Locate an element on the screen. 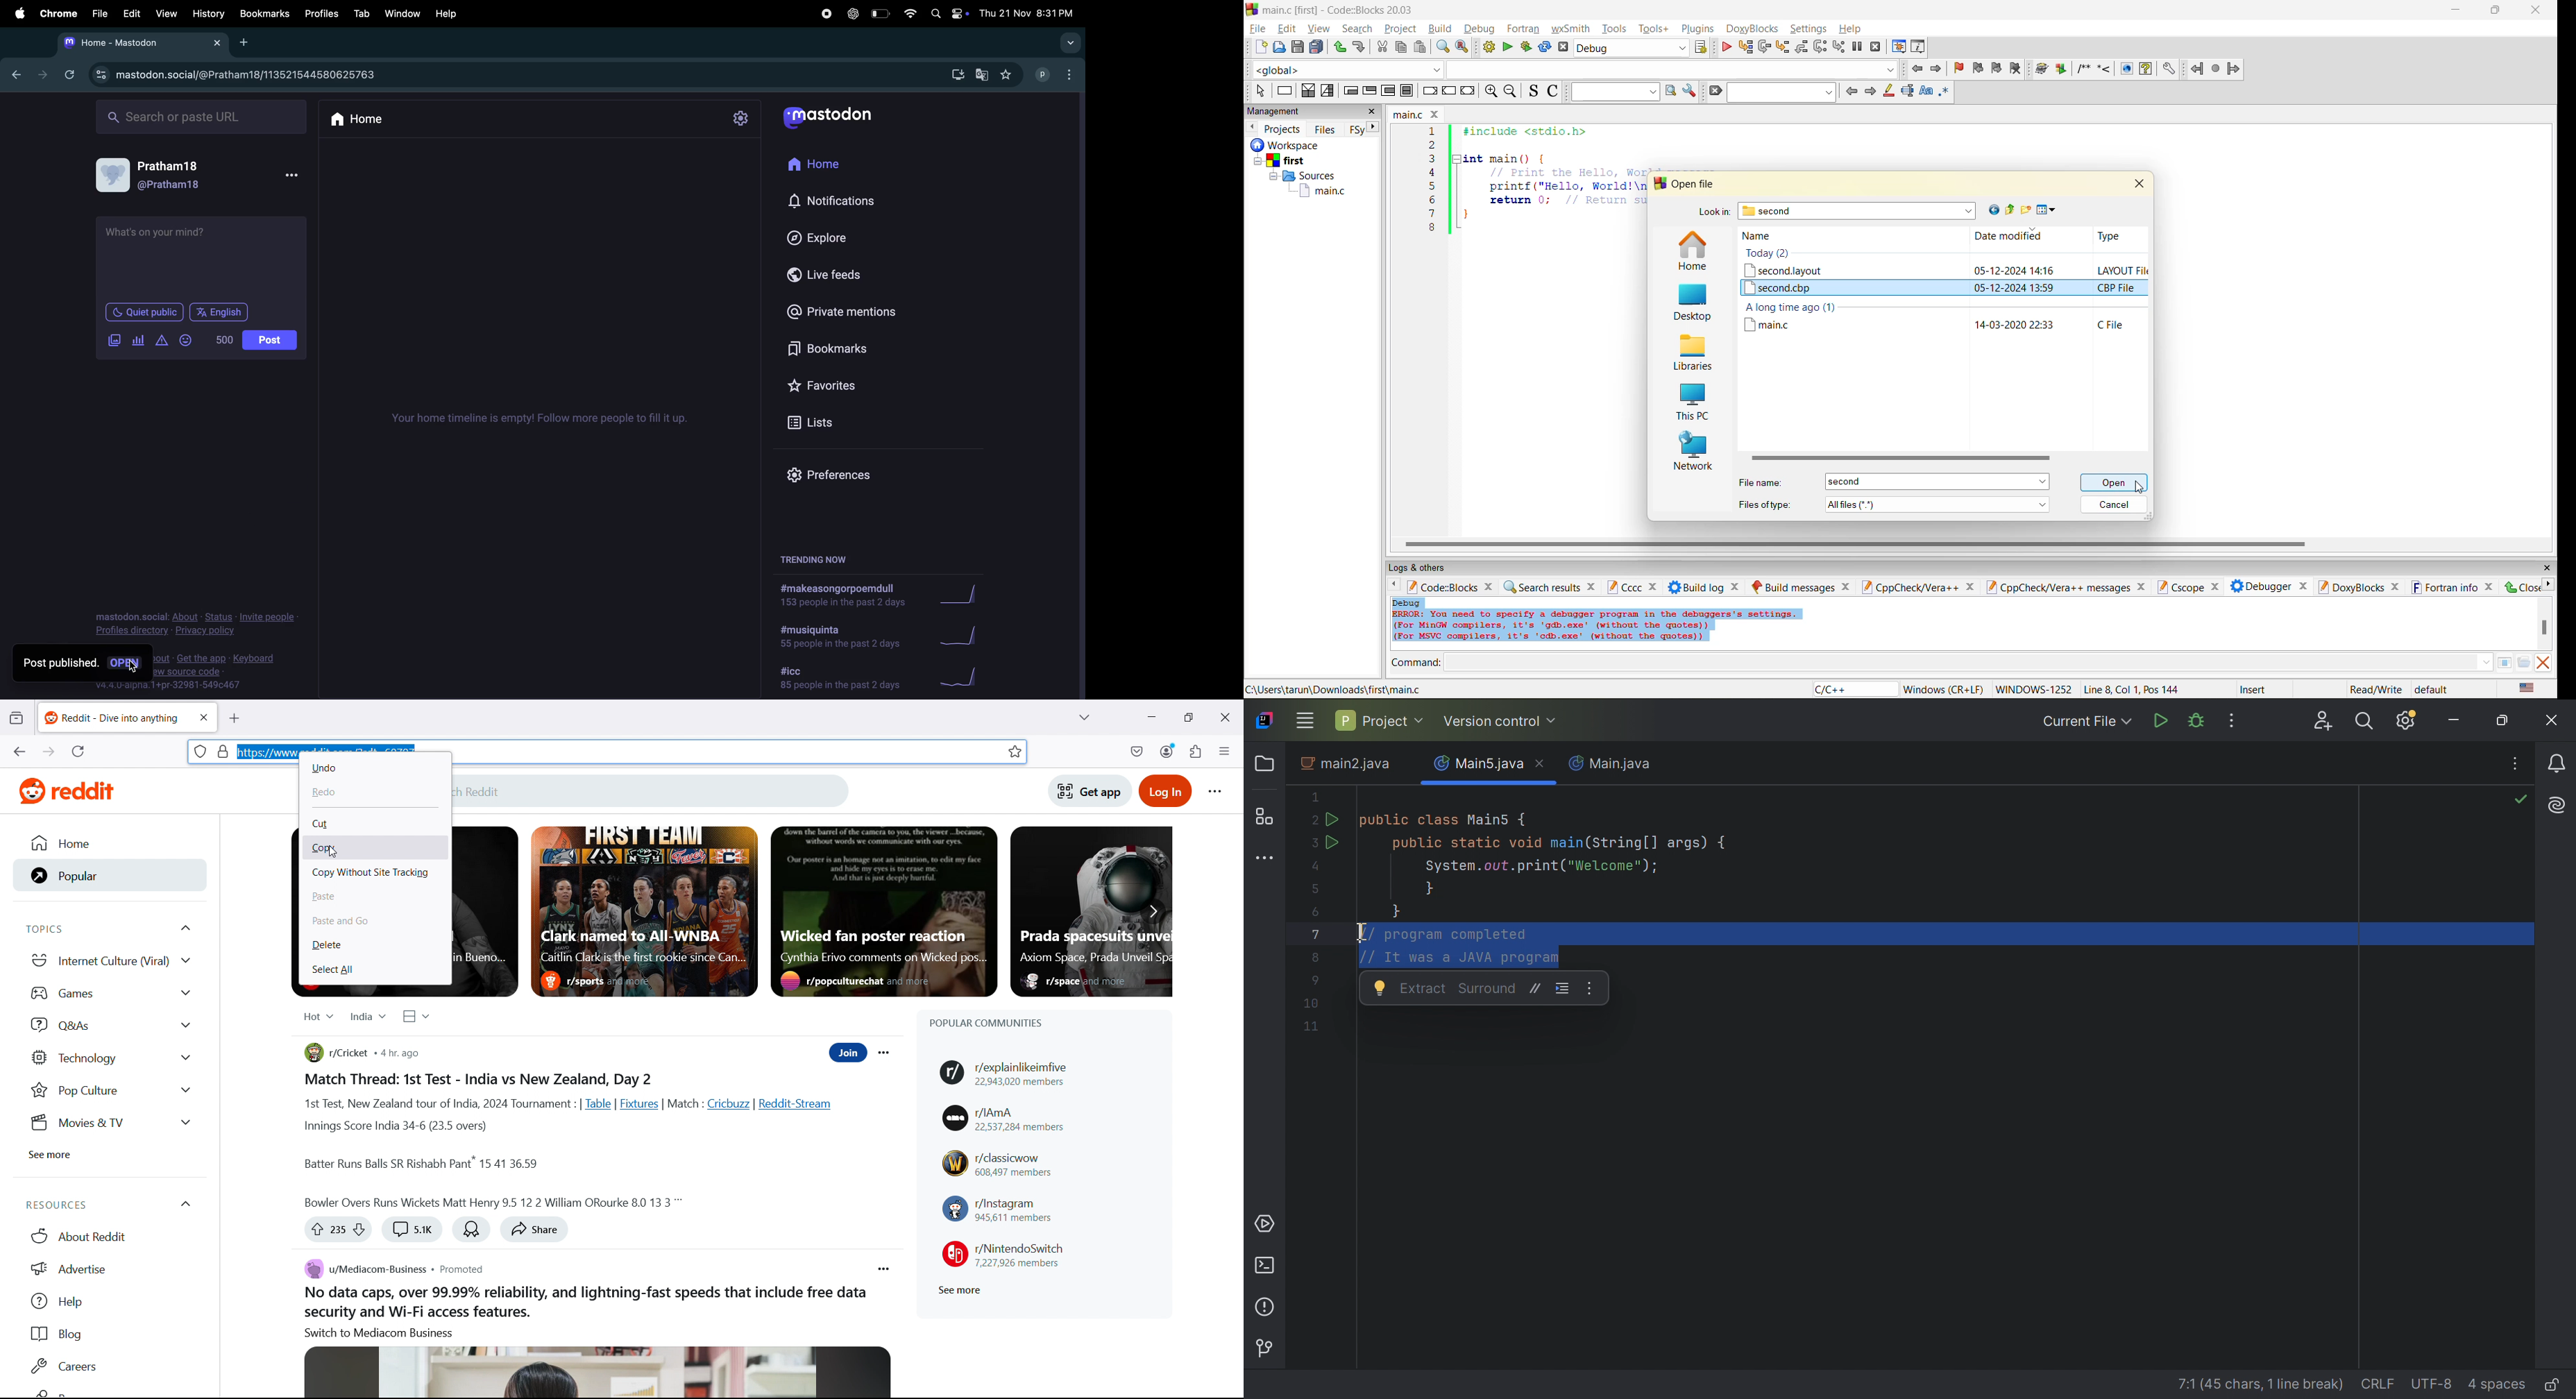 Image resolution: width=2576 pixels, height=1400 pixels. build is located at coordinates (2042, 69).